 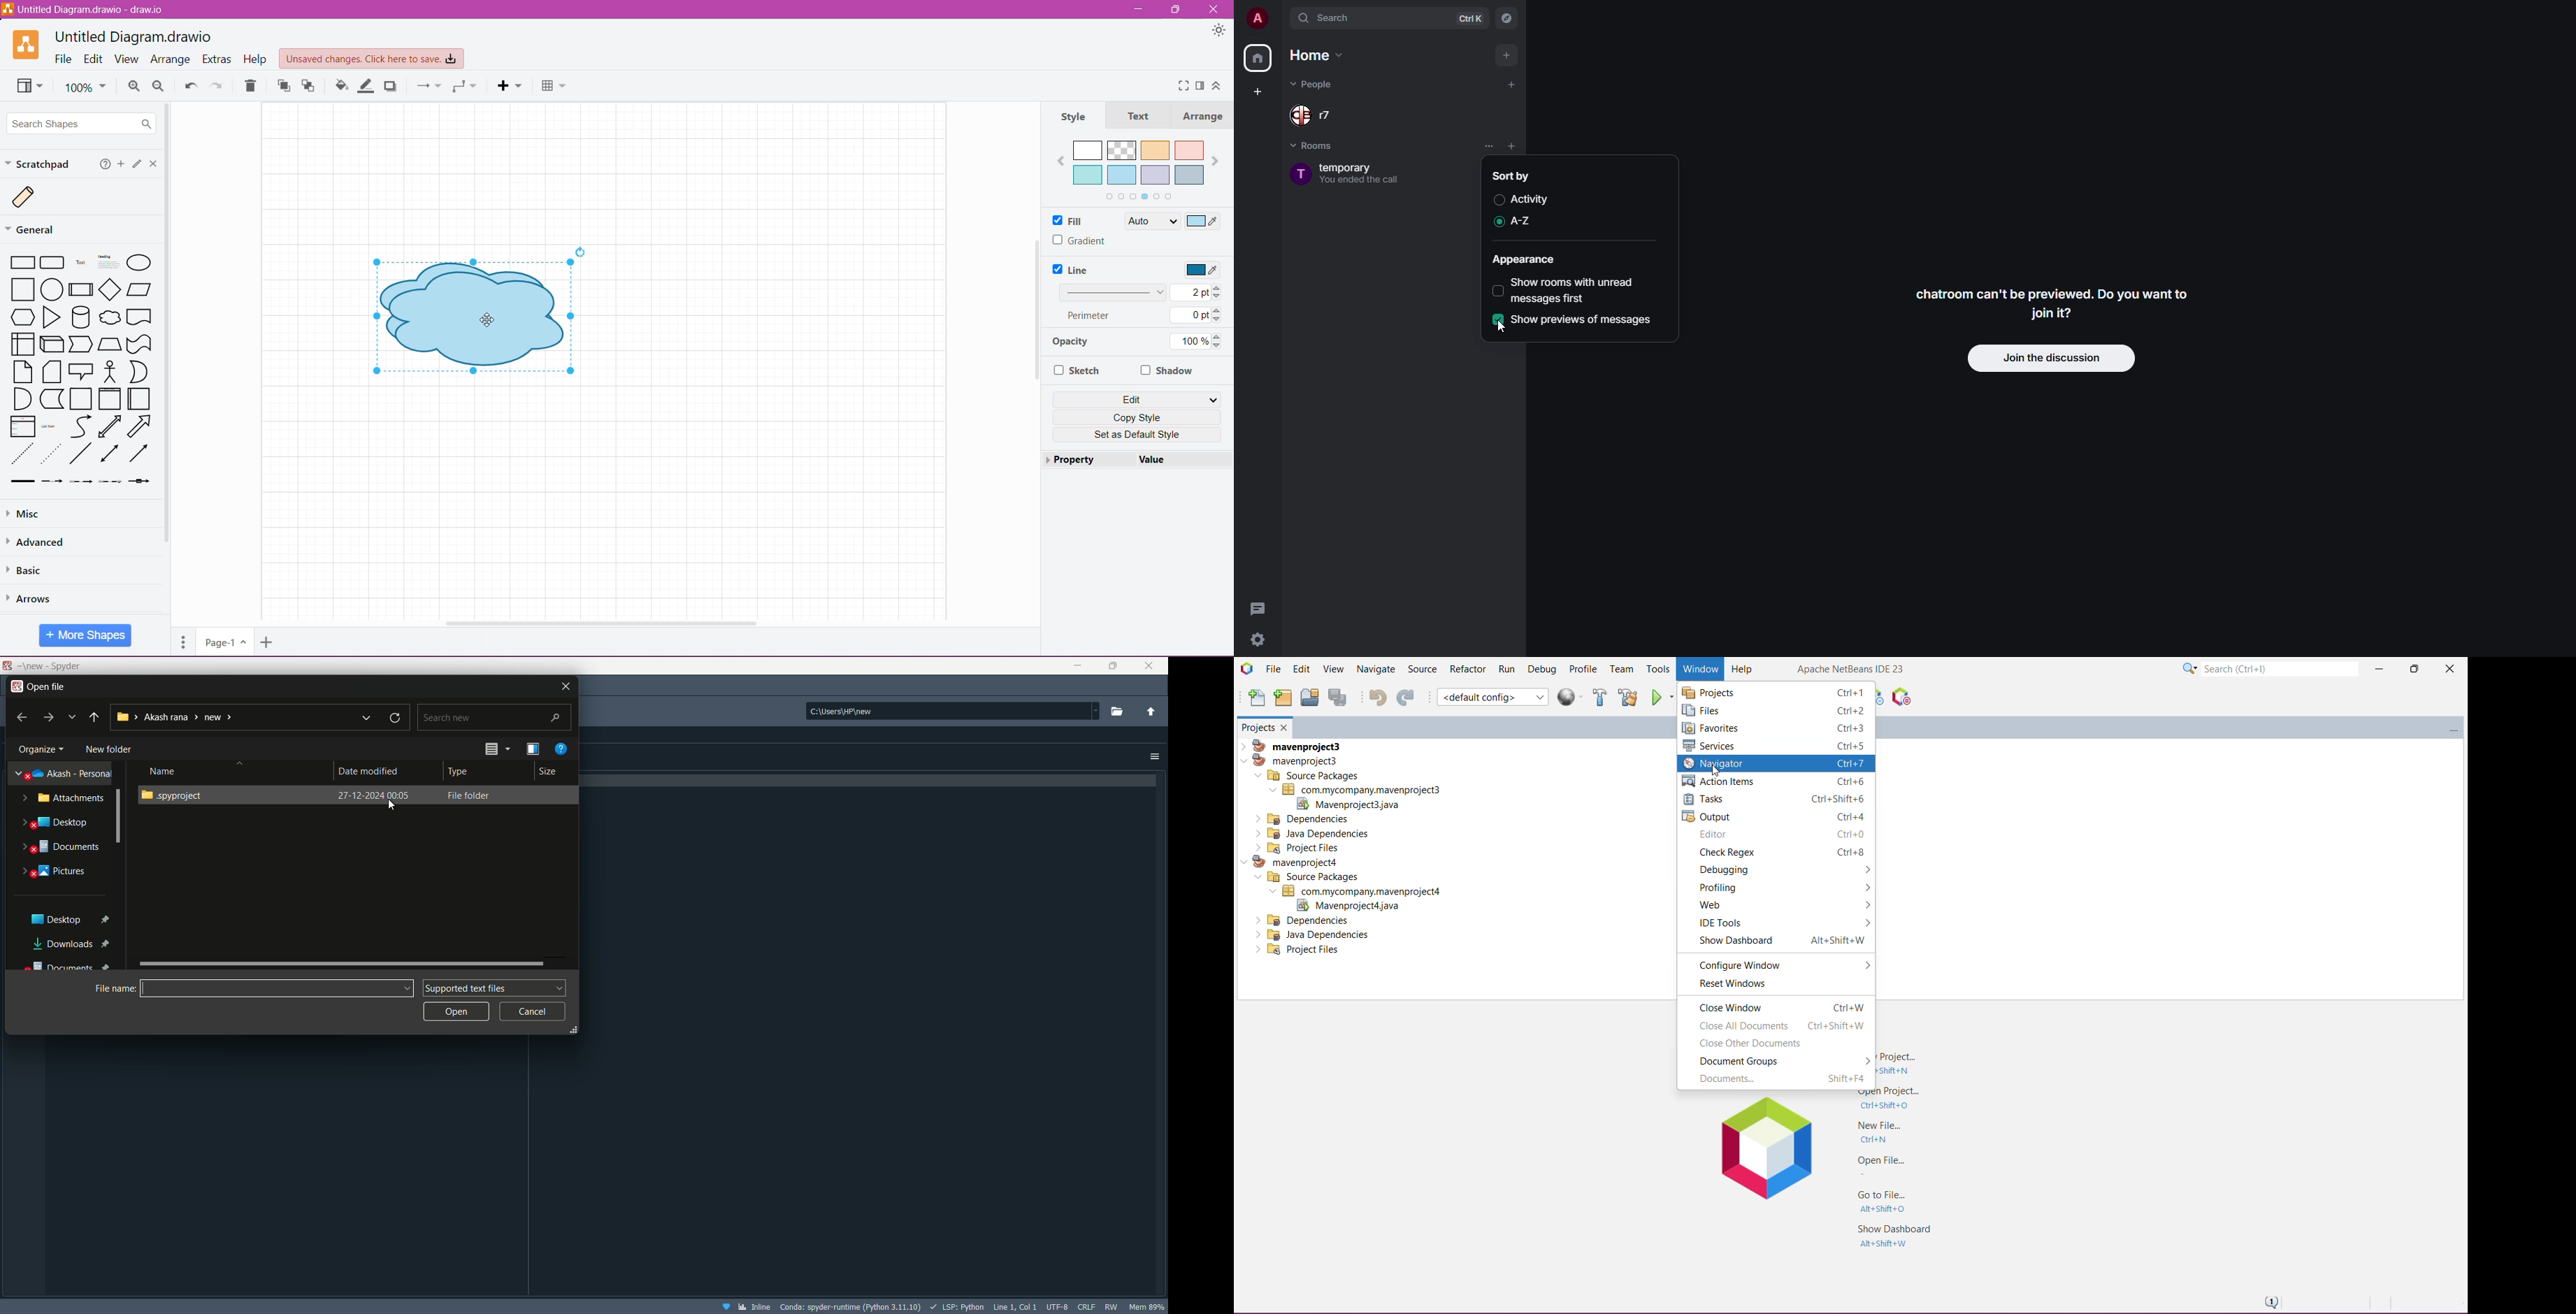 I want to click on Format, so click(x=1201, y=85).